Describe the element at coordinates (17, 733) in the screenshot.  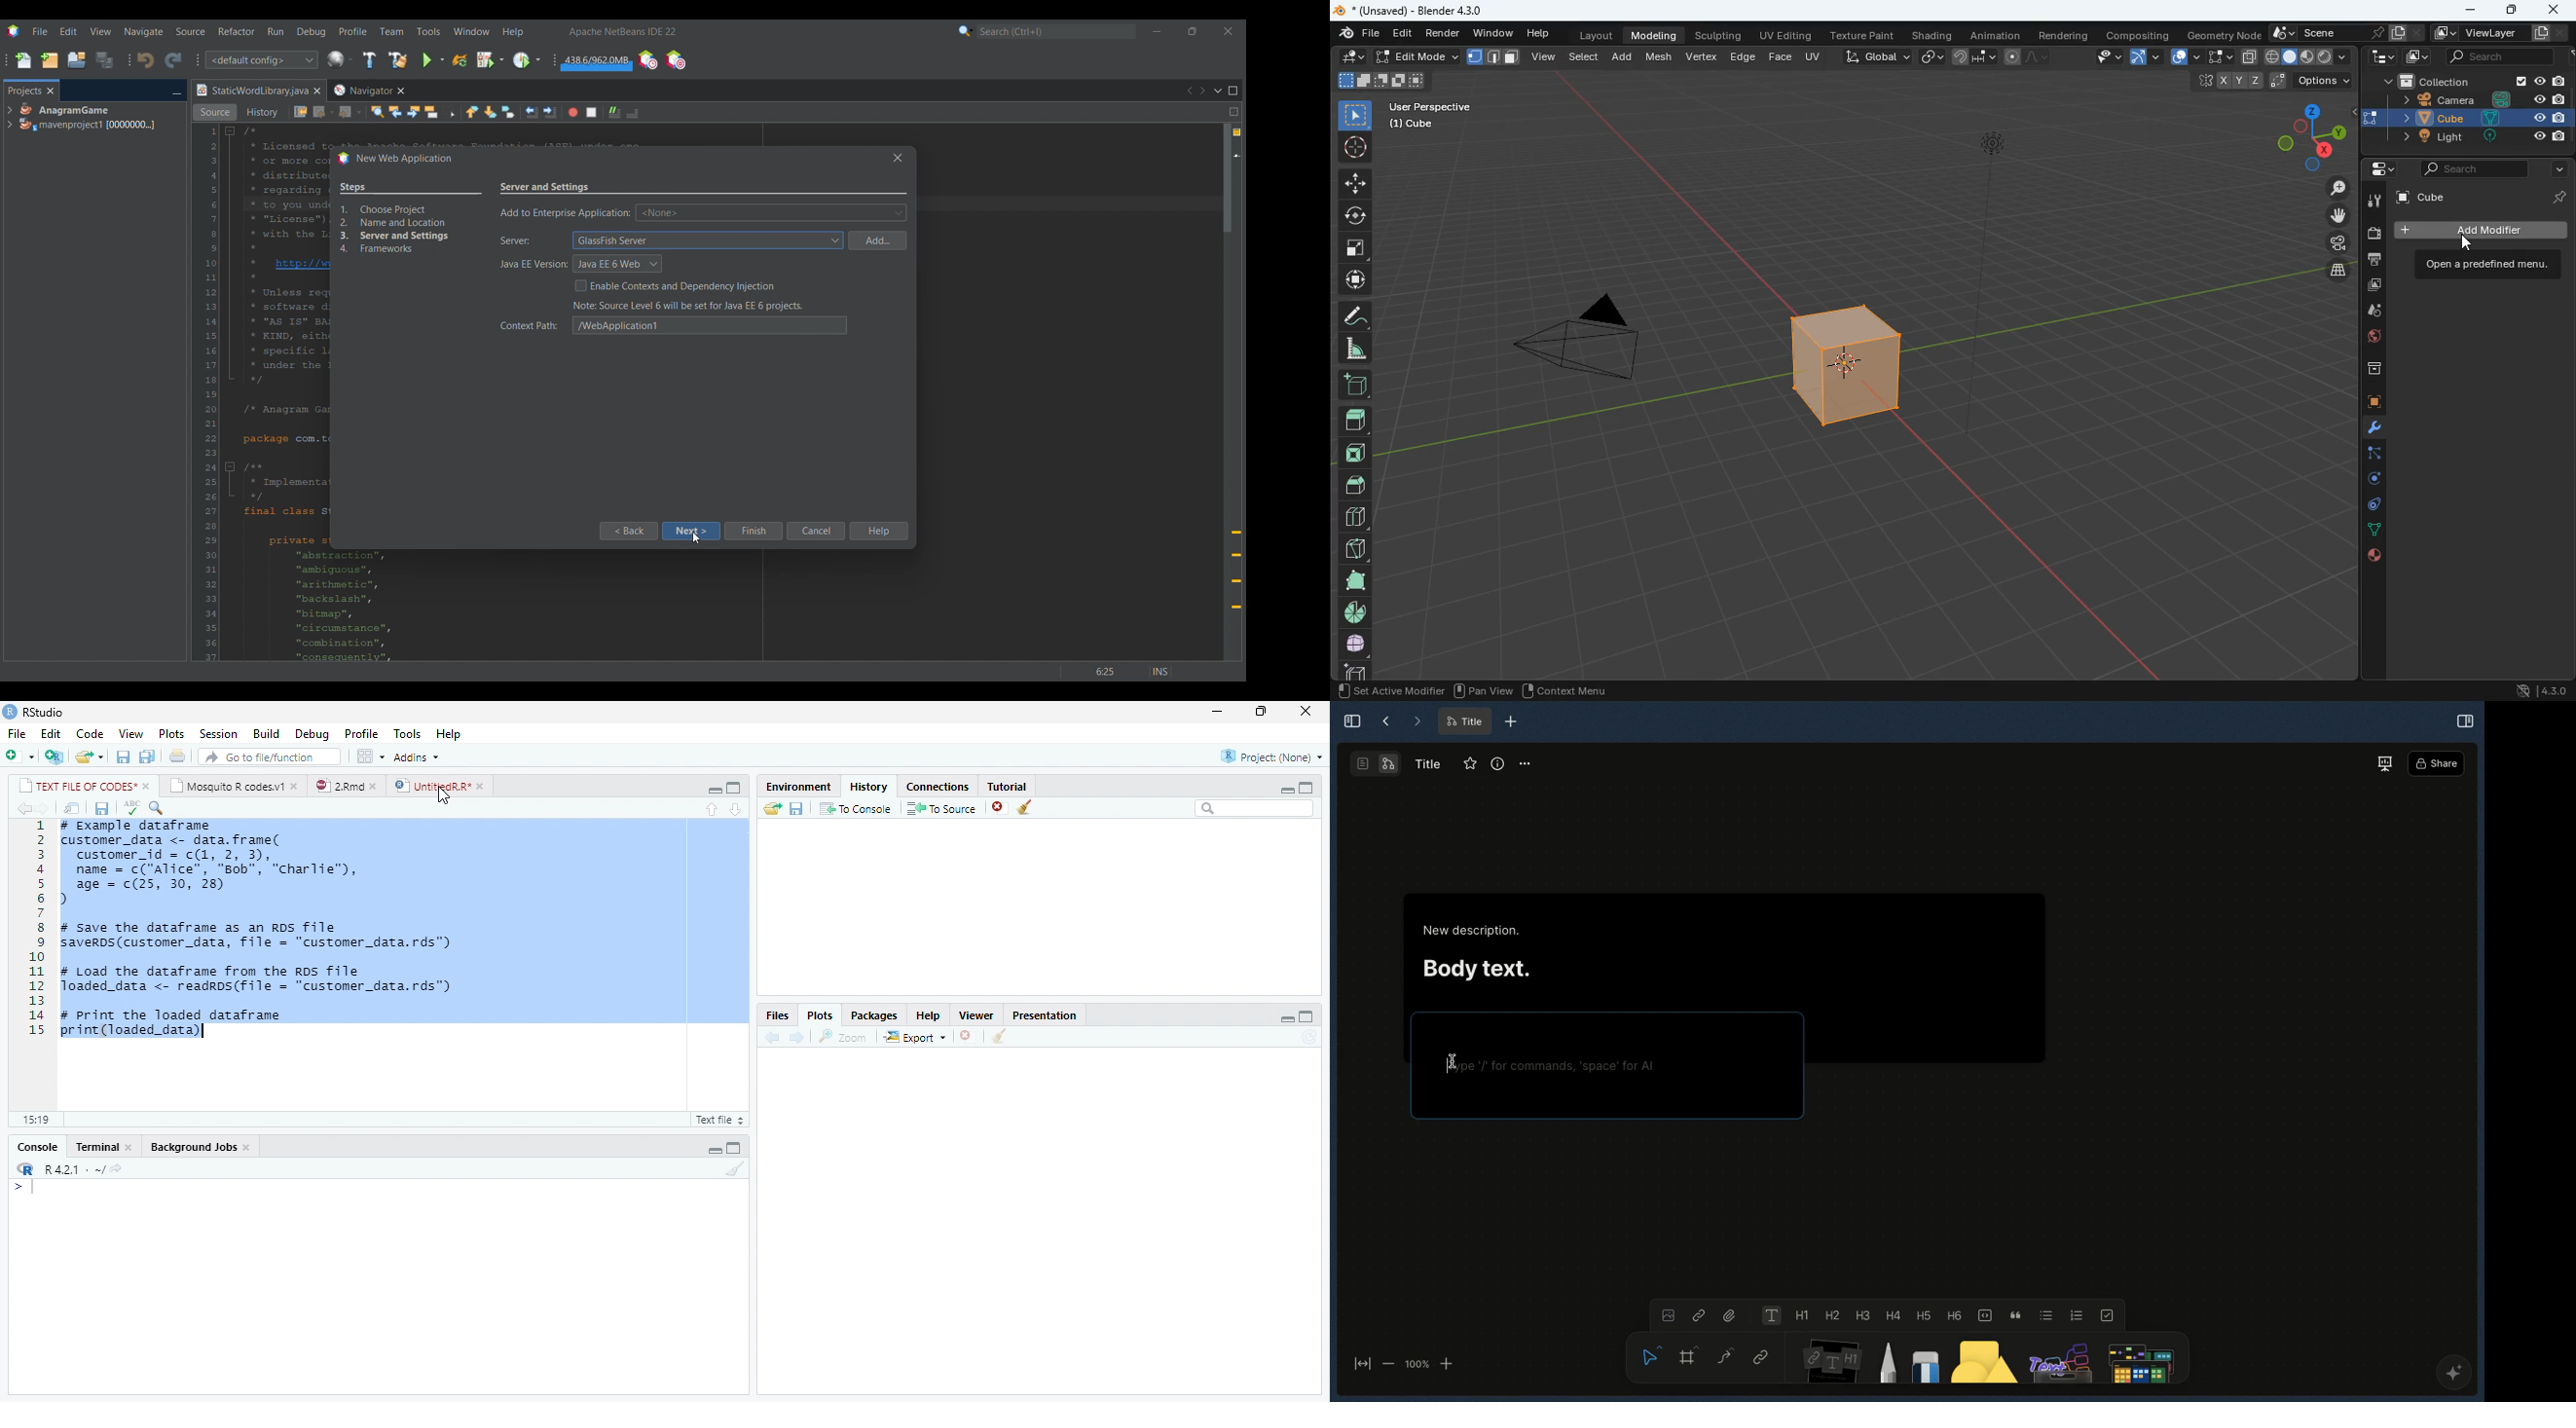
I see `File` at that location.